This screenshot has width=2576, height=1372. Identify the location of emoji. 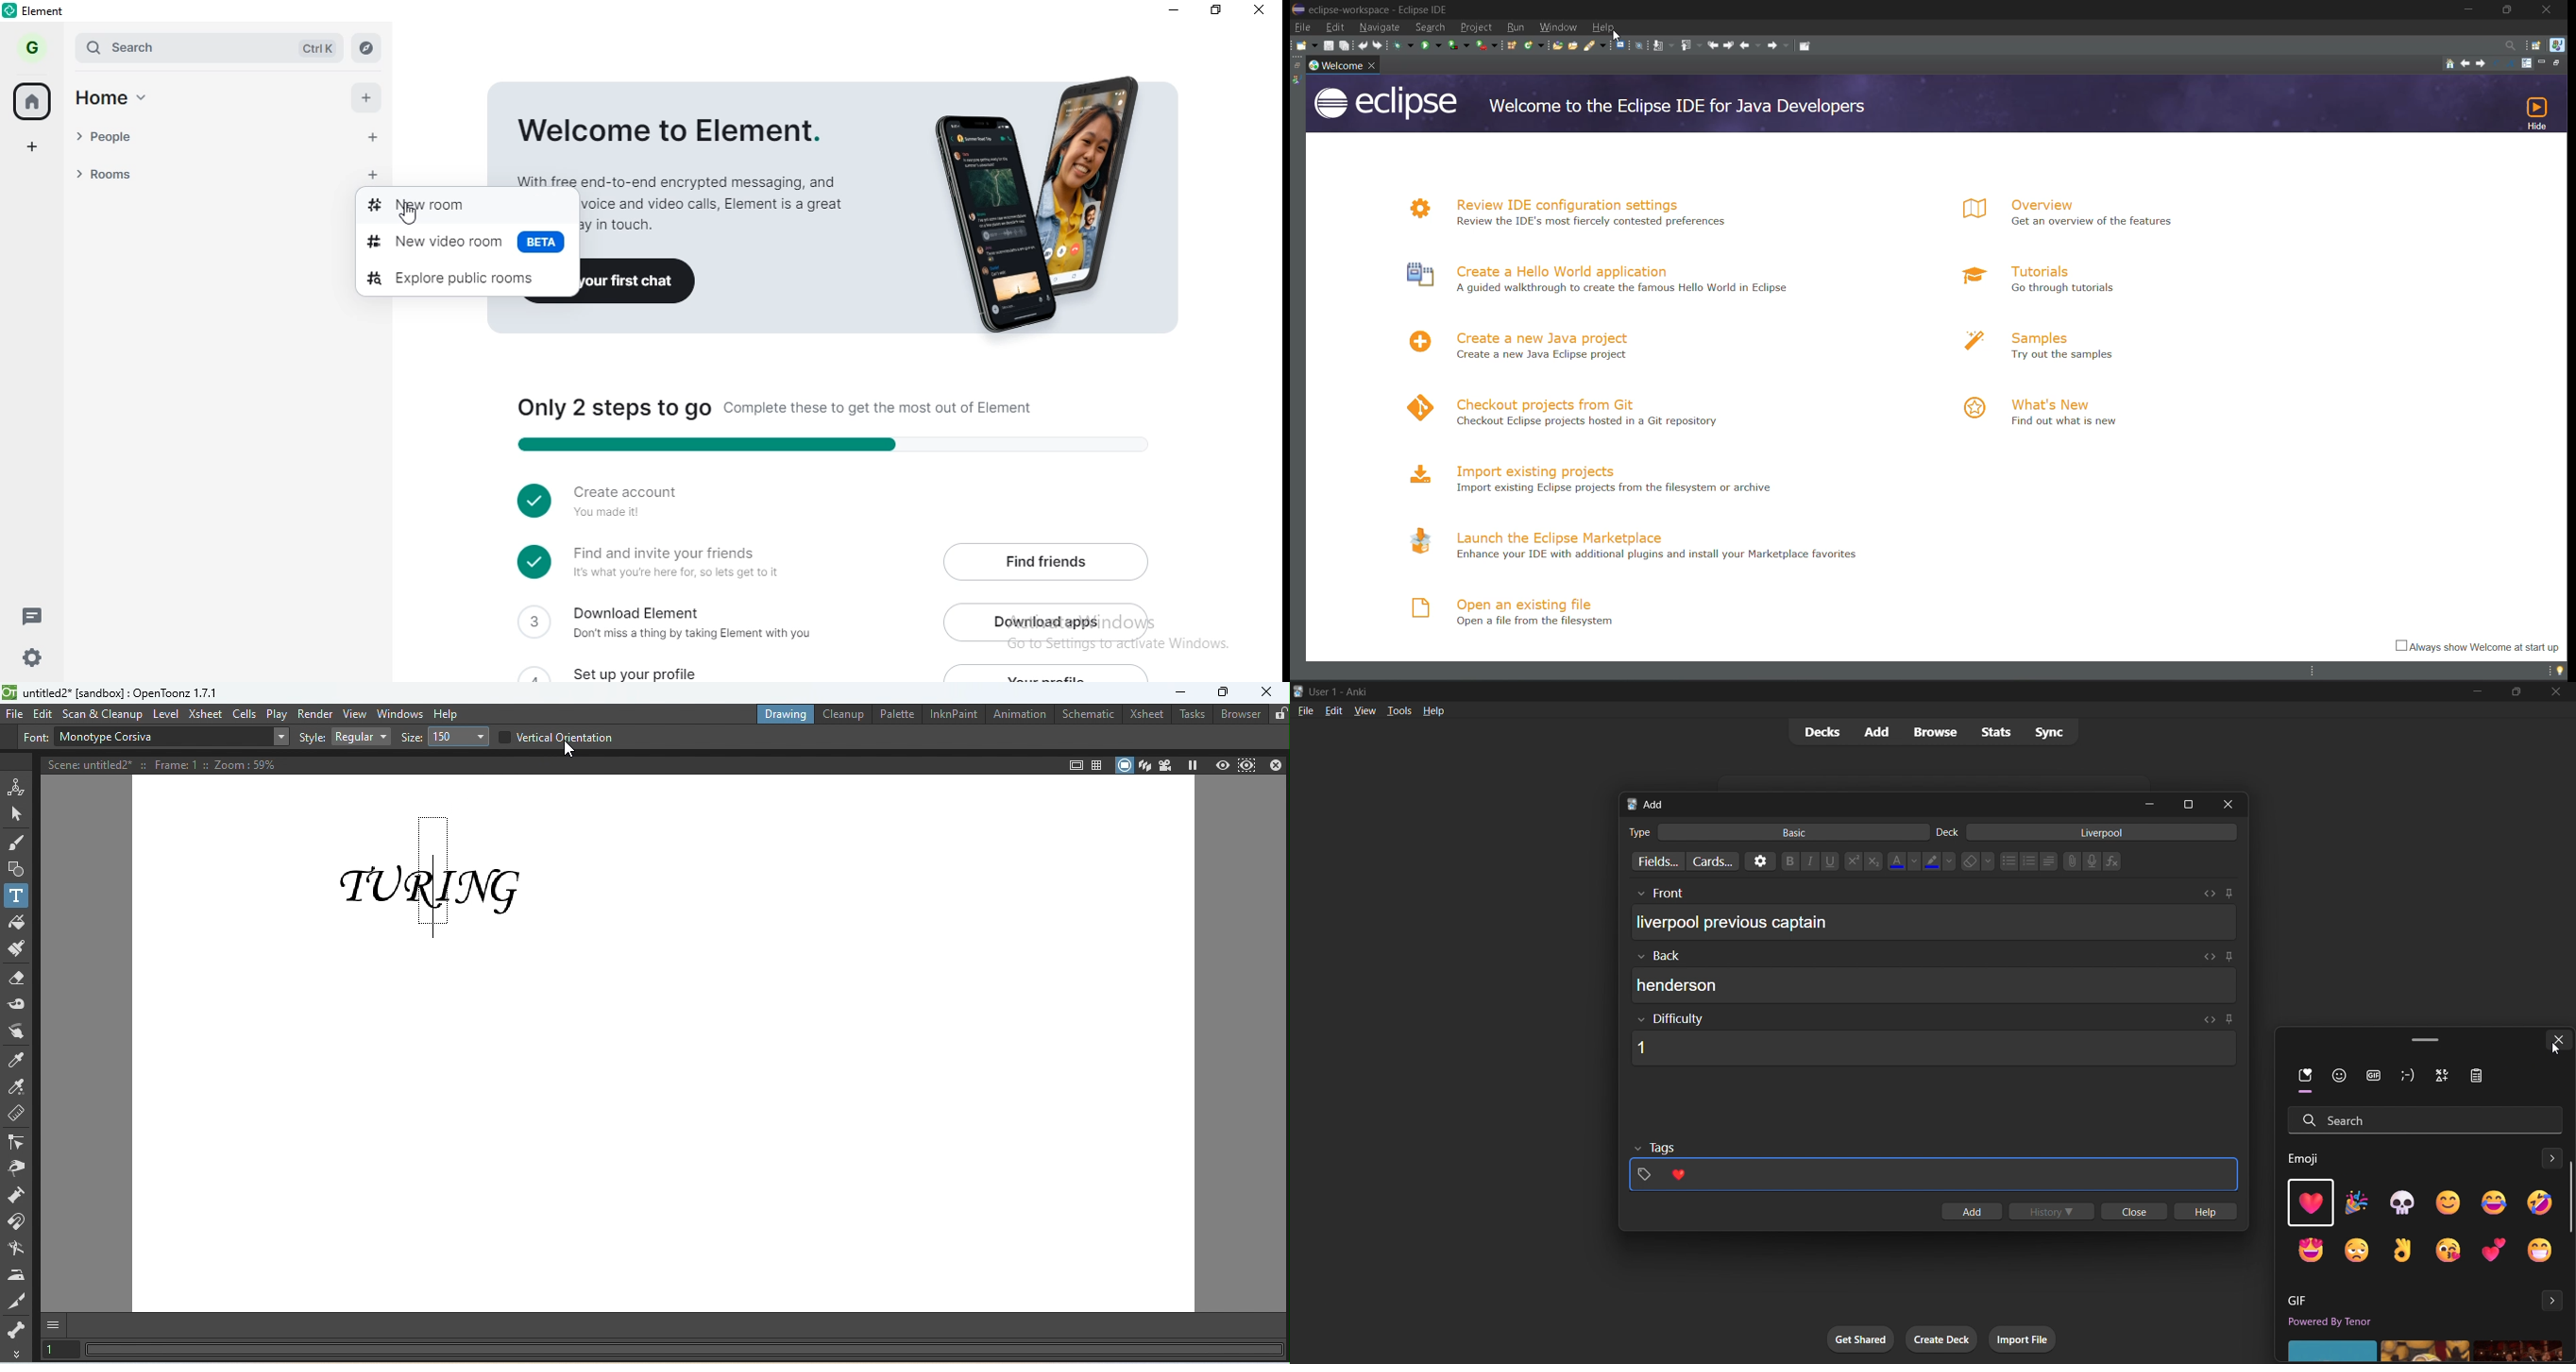
(2486, 1203).